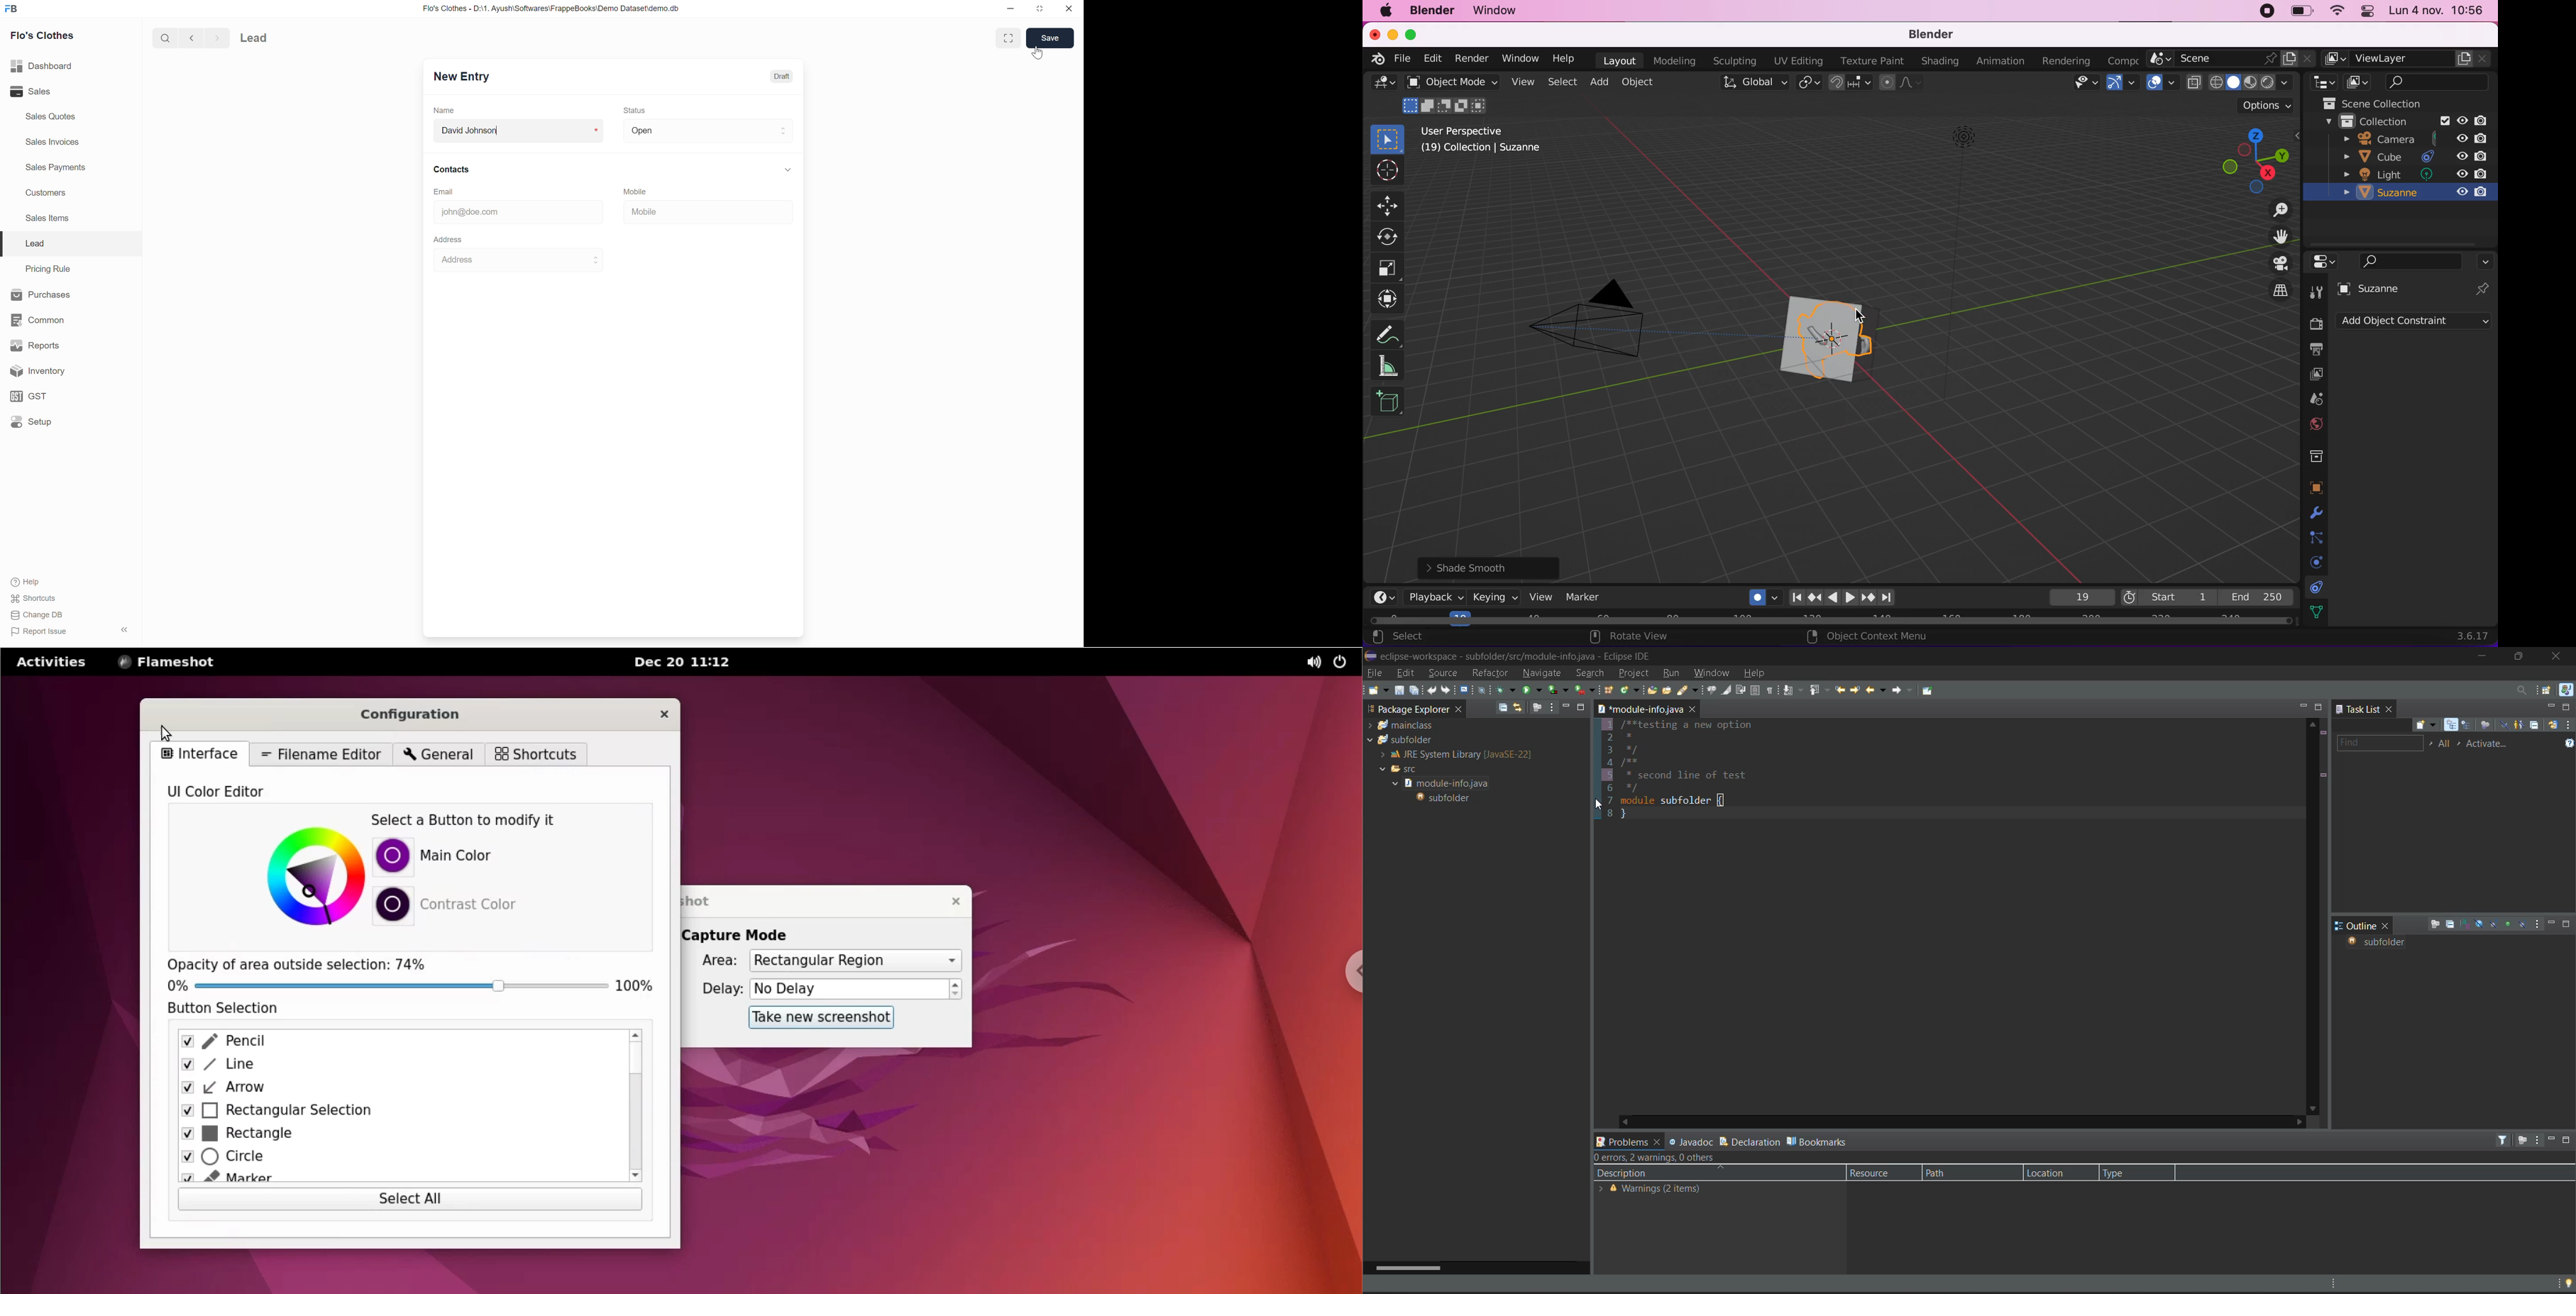  I want to click on project, so click(1634, 674).